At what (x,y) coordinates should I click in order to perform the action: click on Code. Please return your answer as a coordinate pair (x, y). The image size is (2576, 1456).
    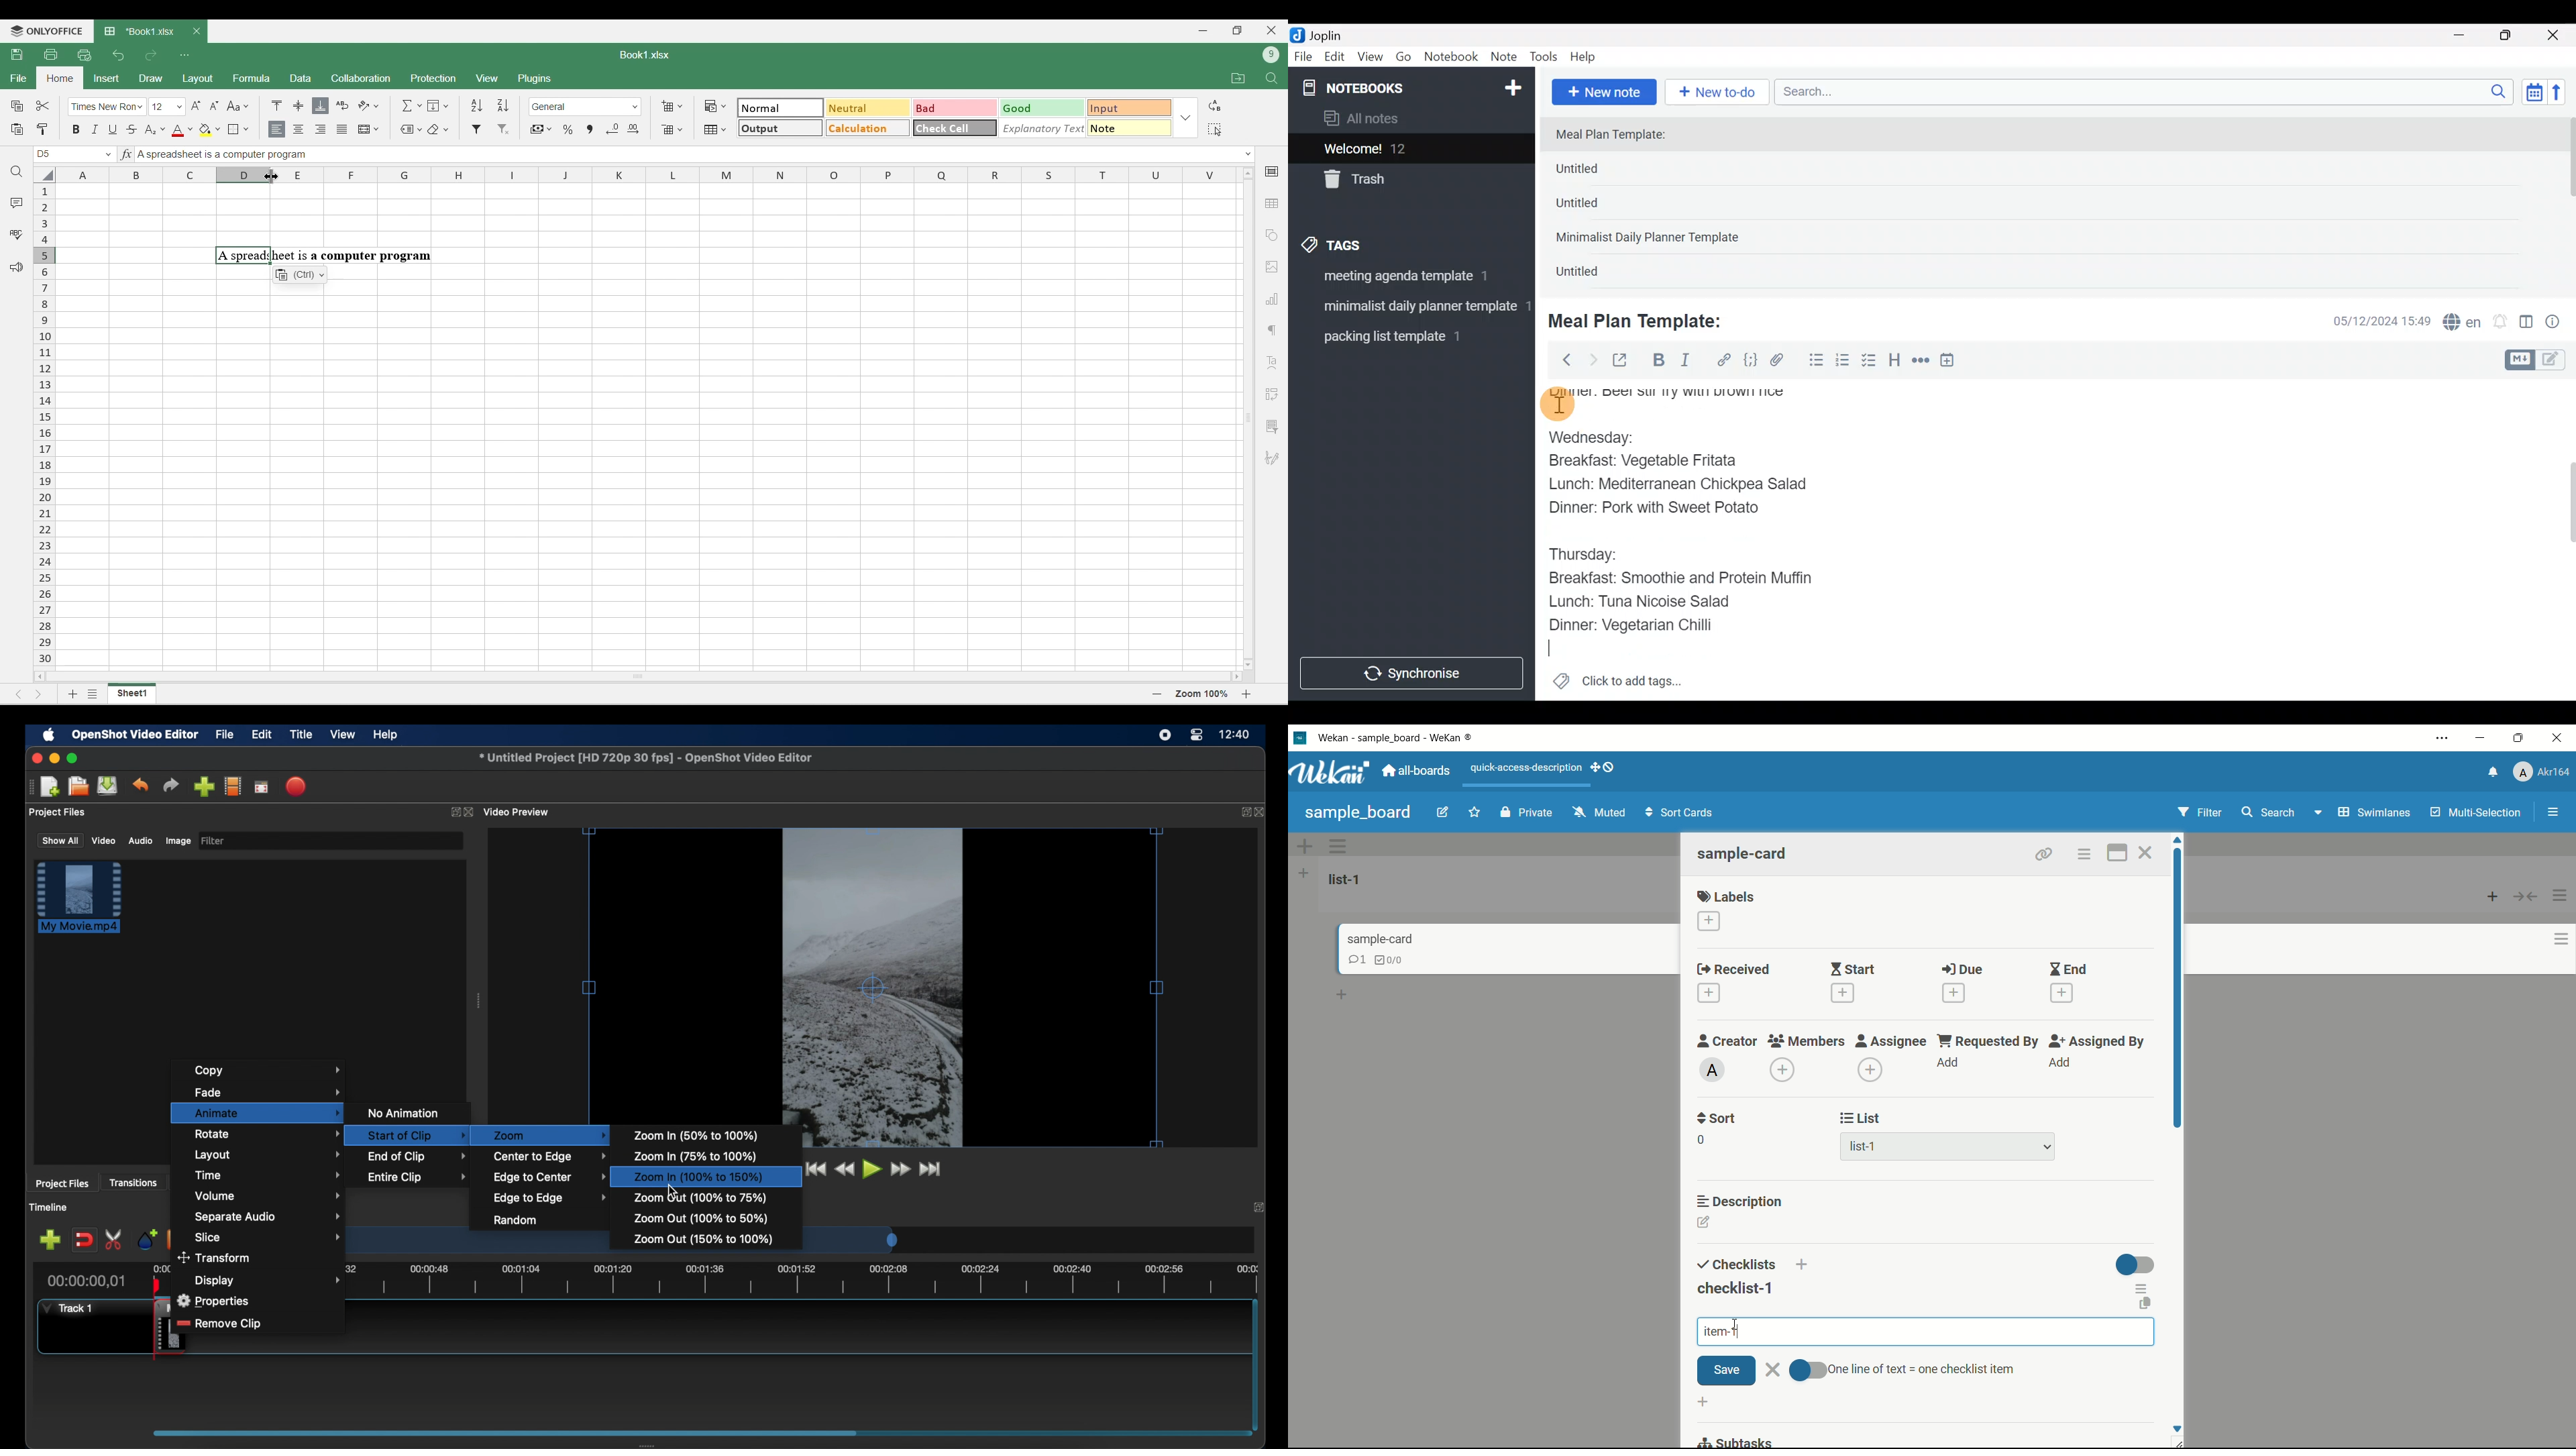
    Looking at the image, I should click on (1749, 360).